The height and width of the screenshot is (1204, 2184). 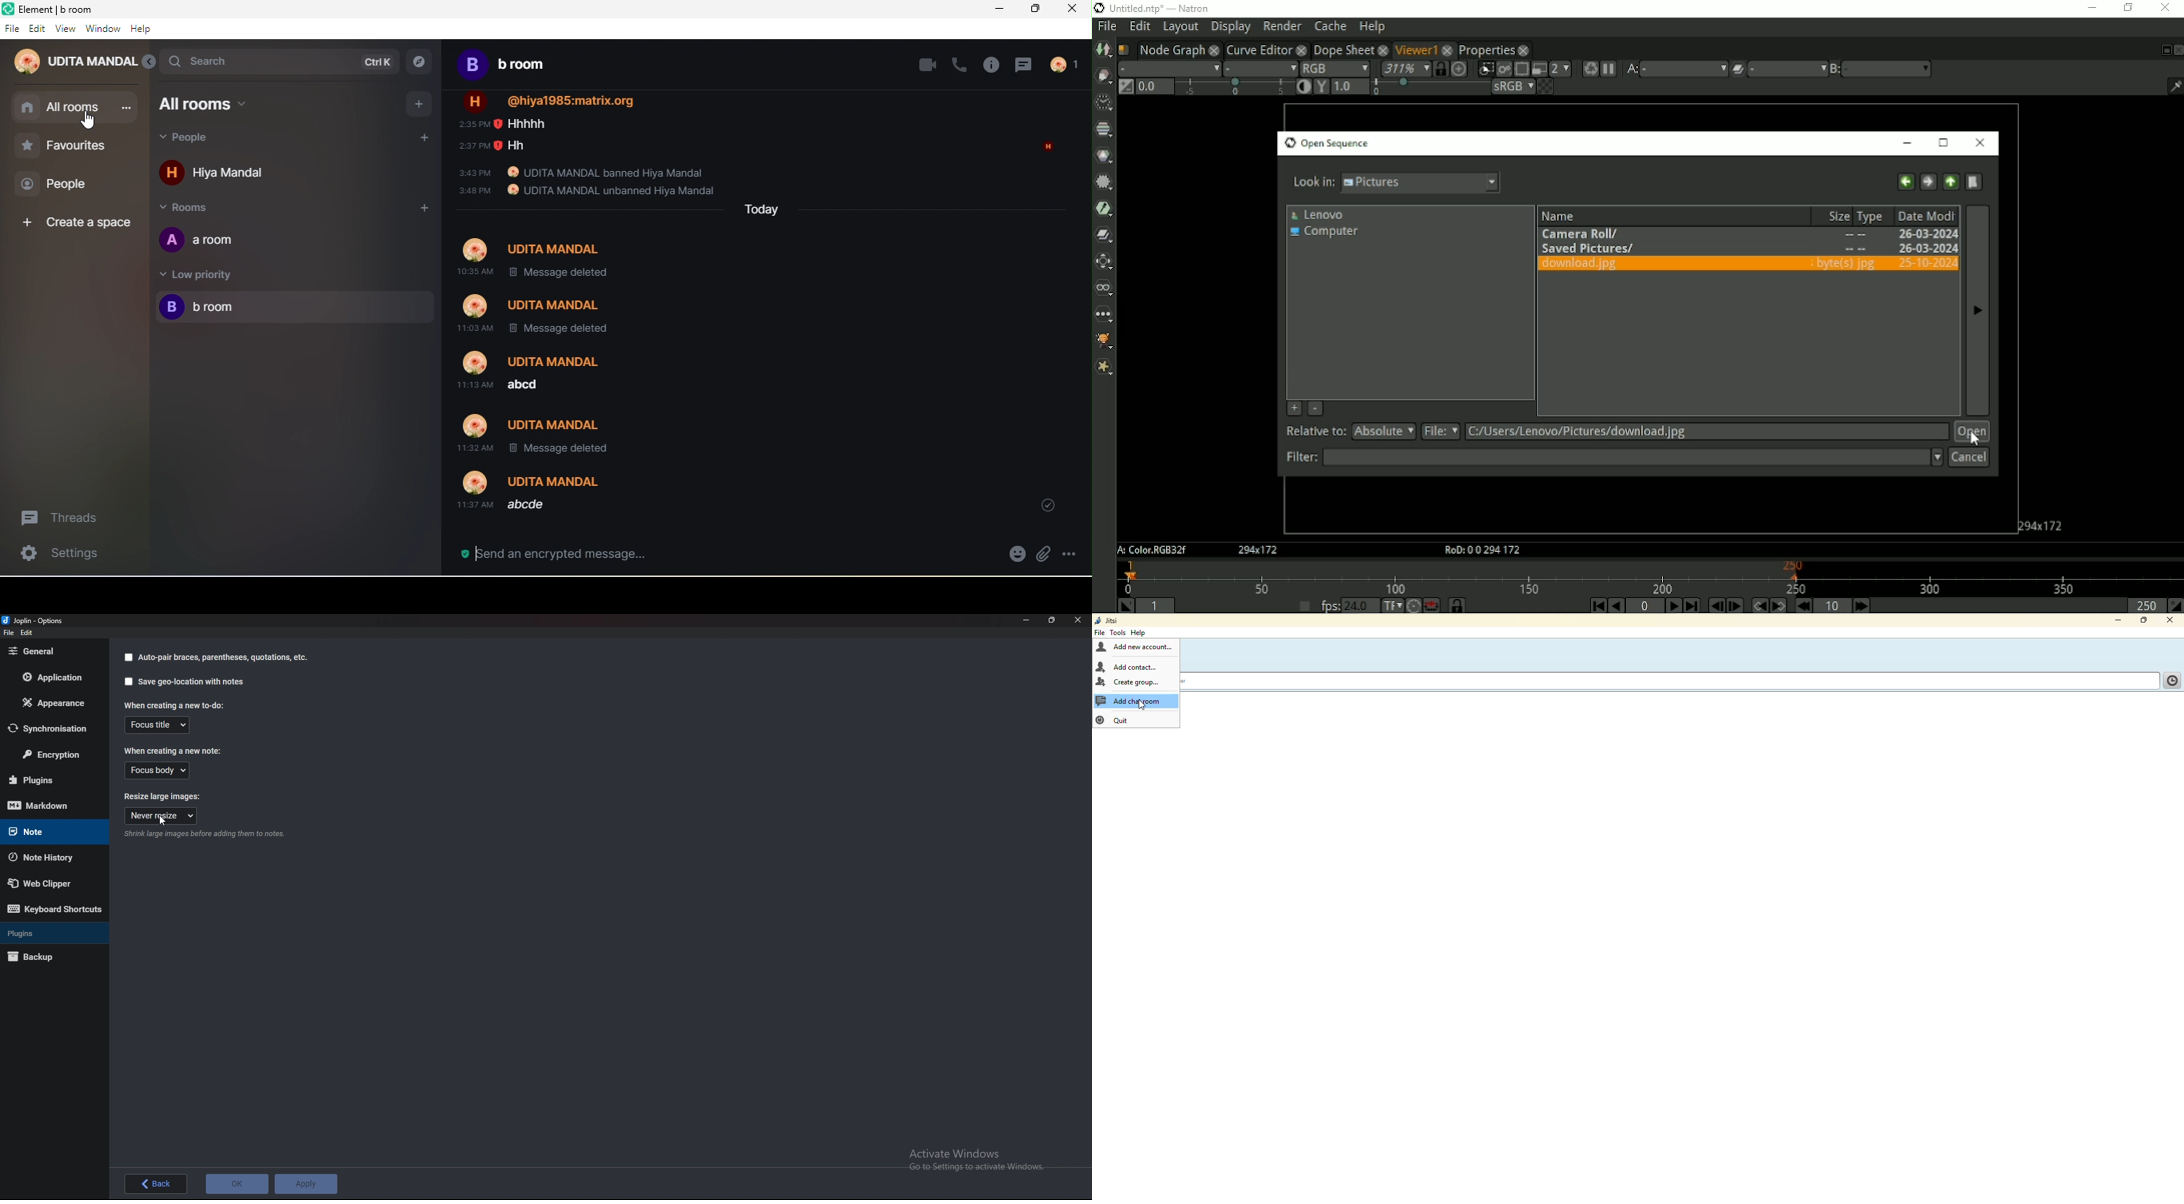 I want to click on Focus body, so click(x=158, y=771).